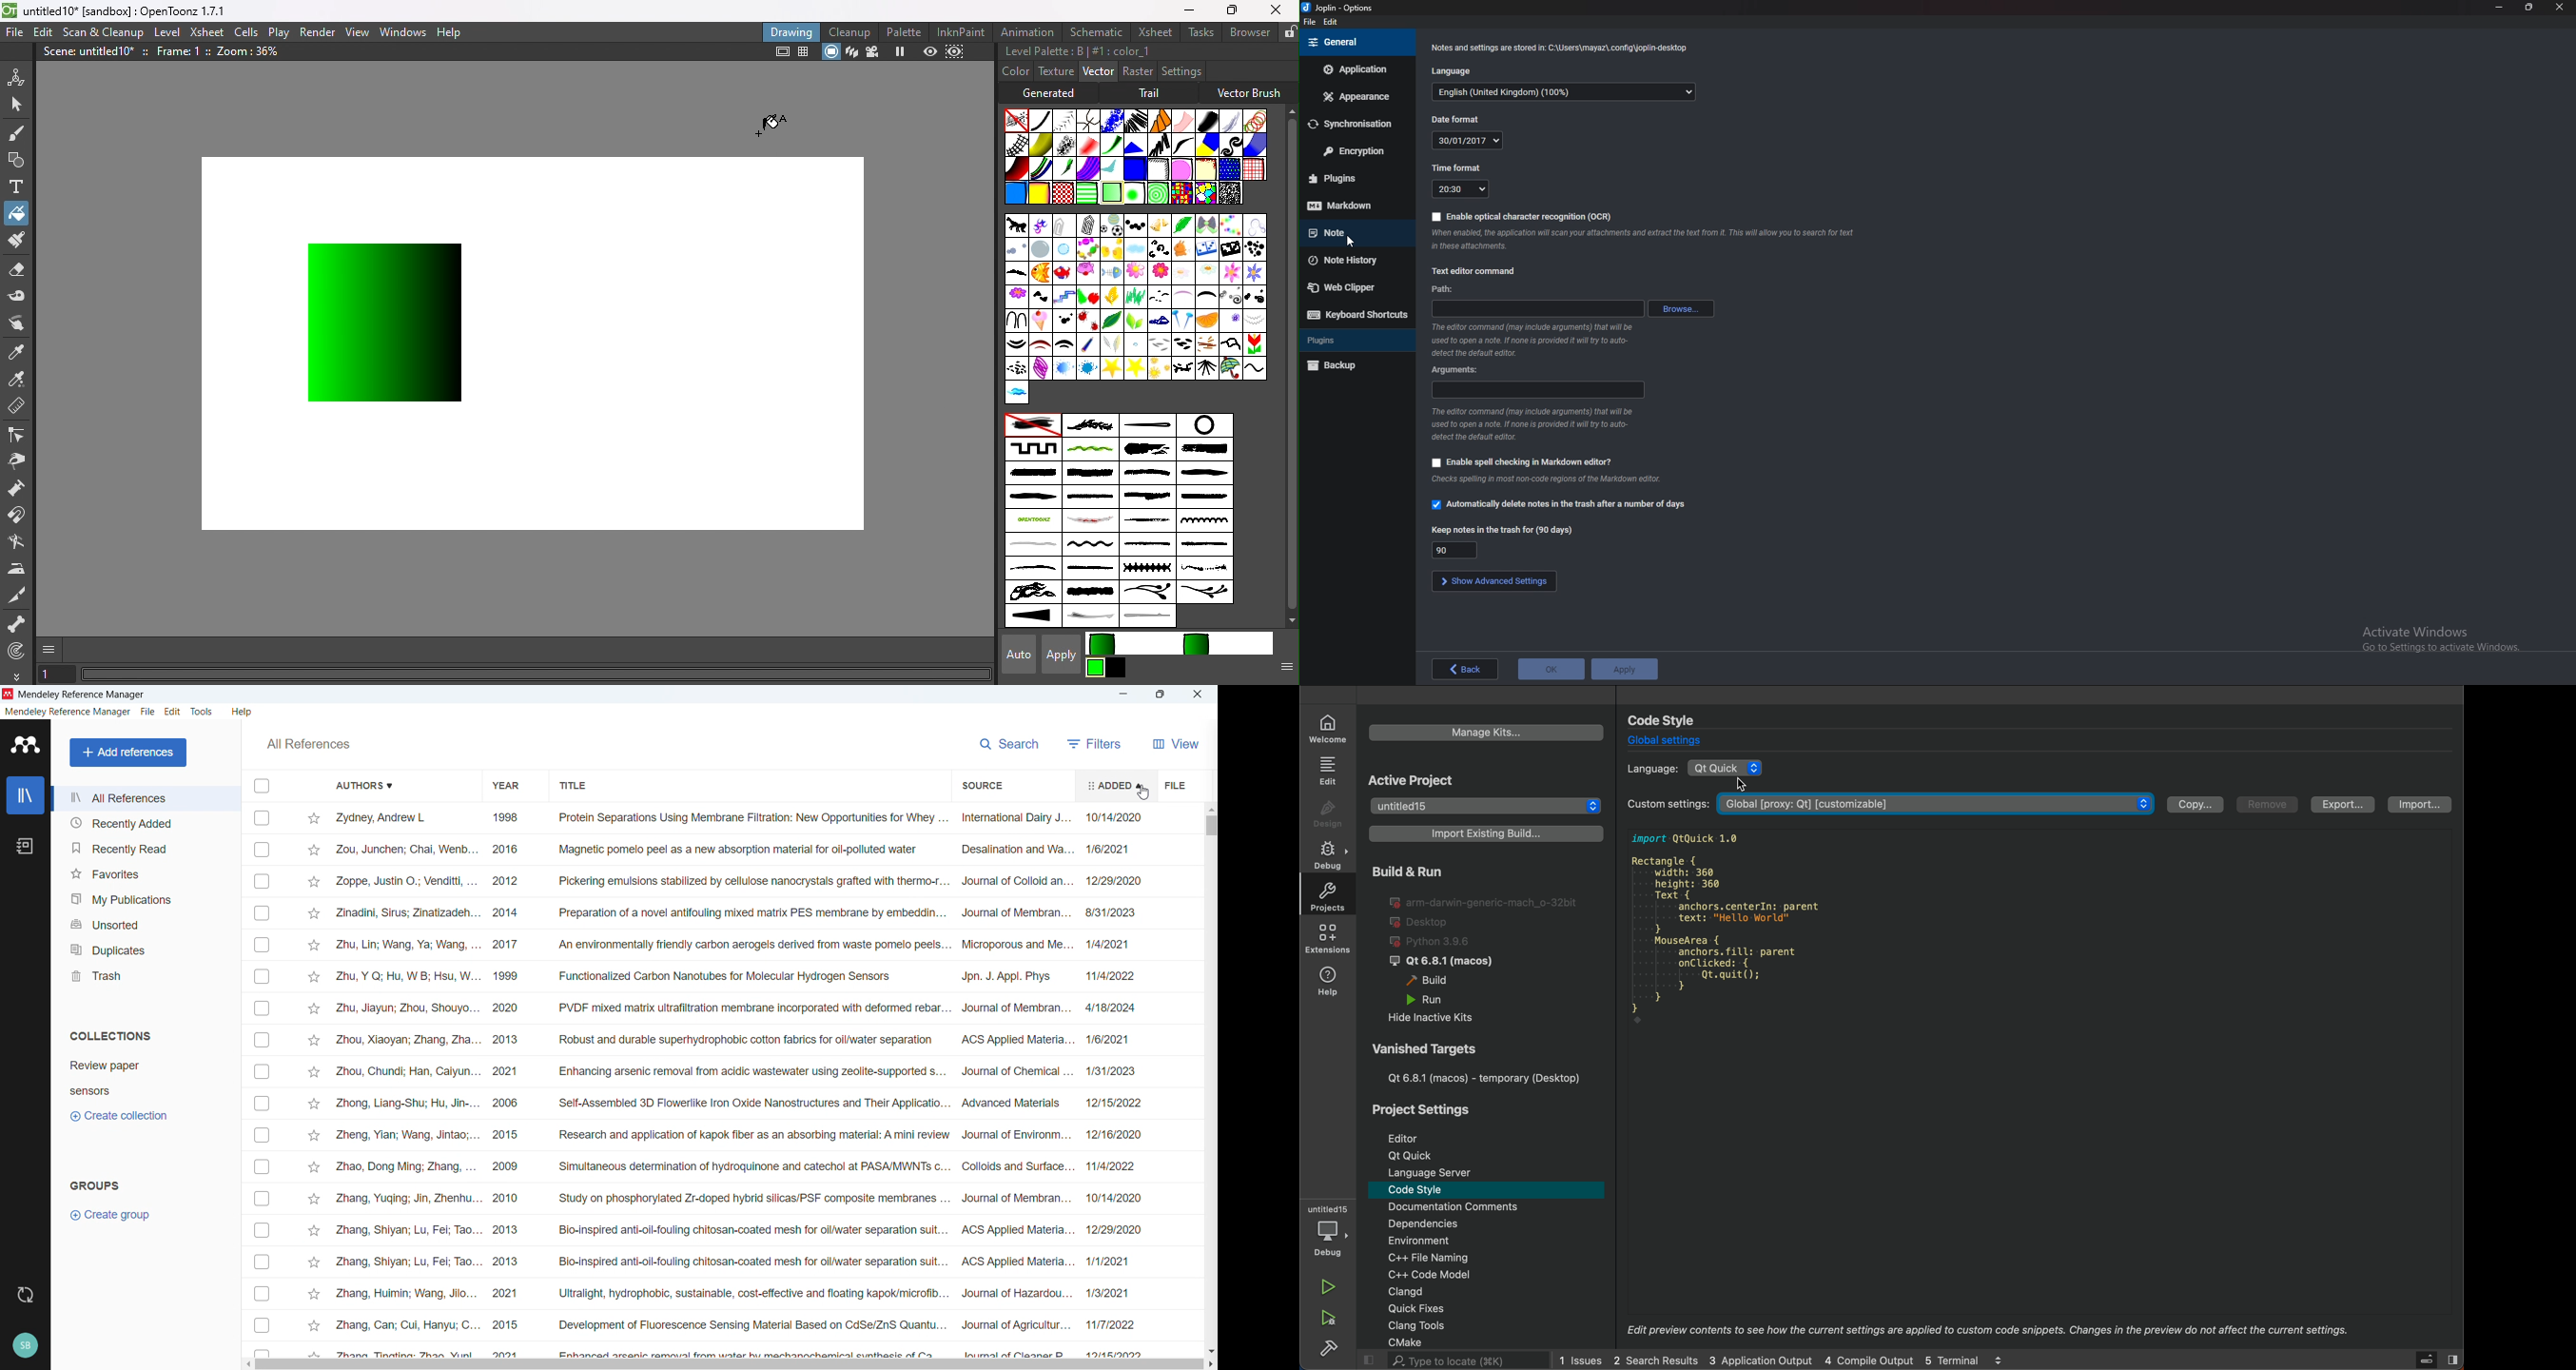  I want to click on frame, so click(1064, 297).